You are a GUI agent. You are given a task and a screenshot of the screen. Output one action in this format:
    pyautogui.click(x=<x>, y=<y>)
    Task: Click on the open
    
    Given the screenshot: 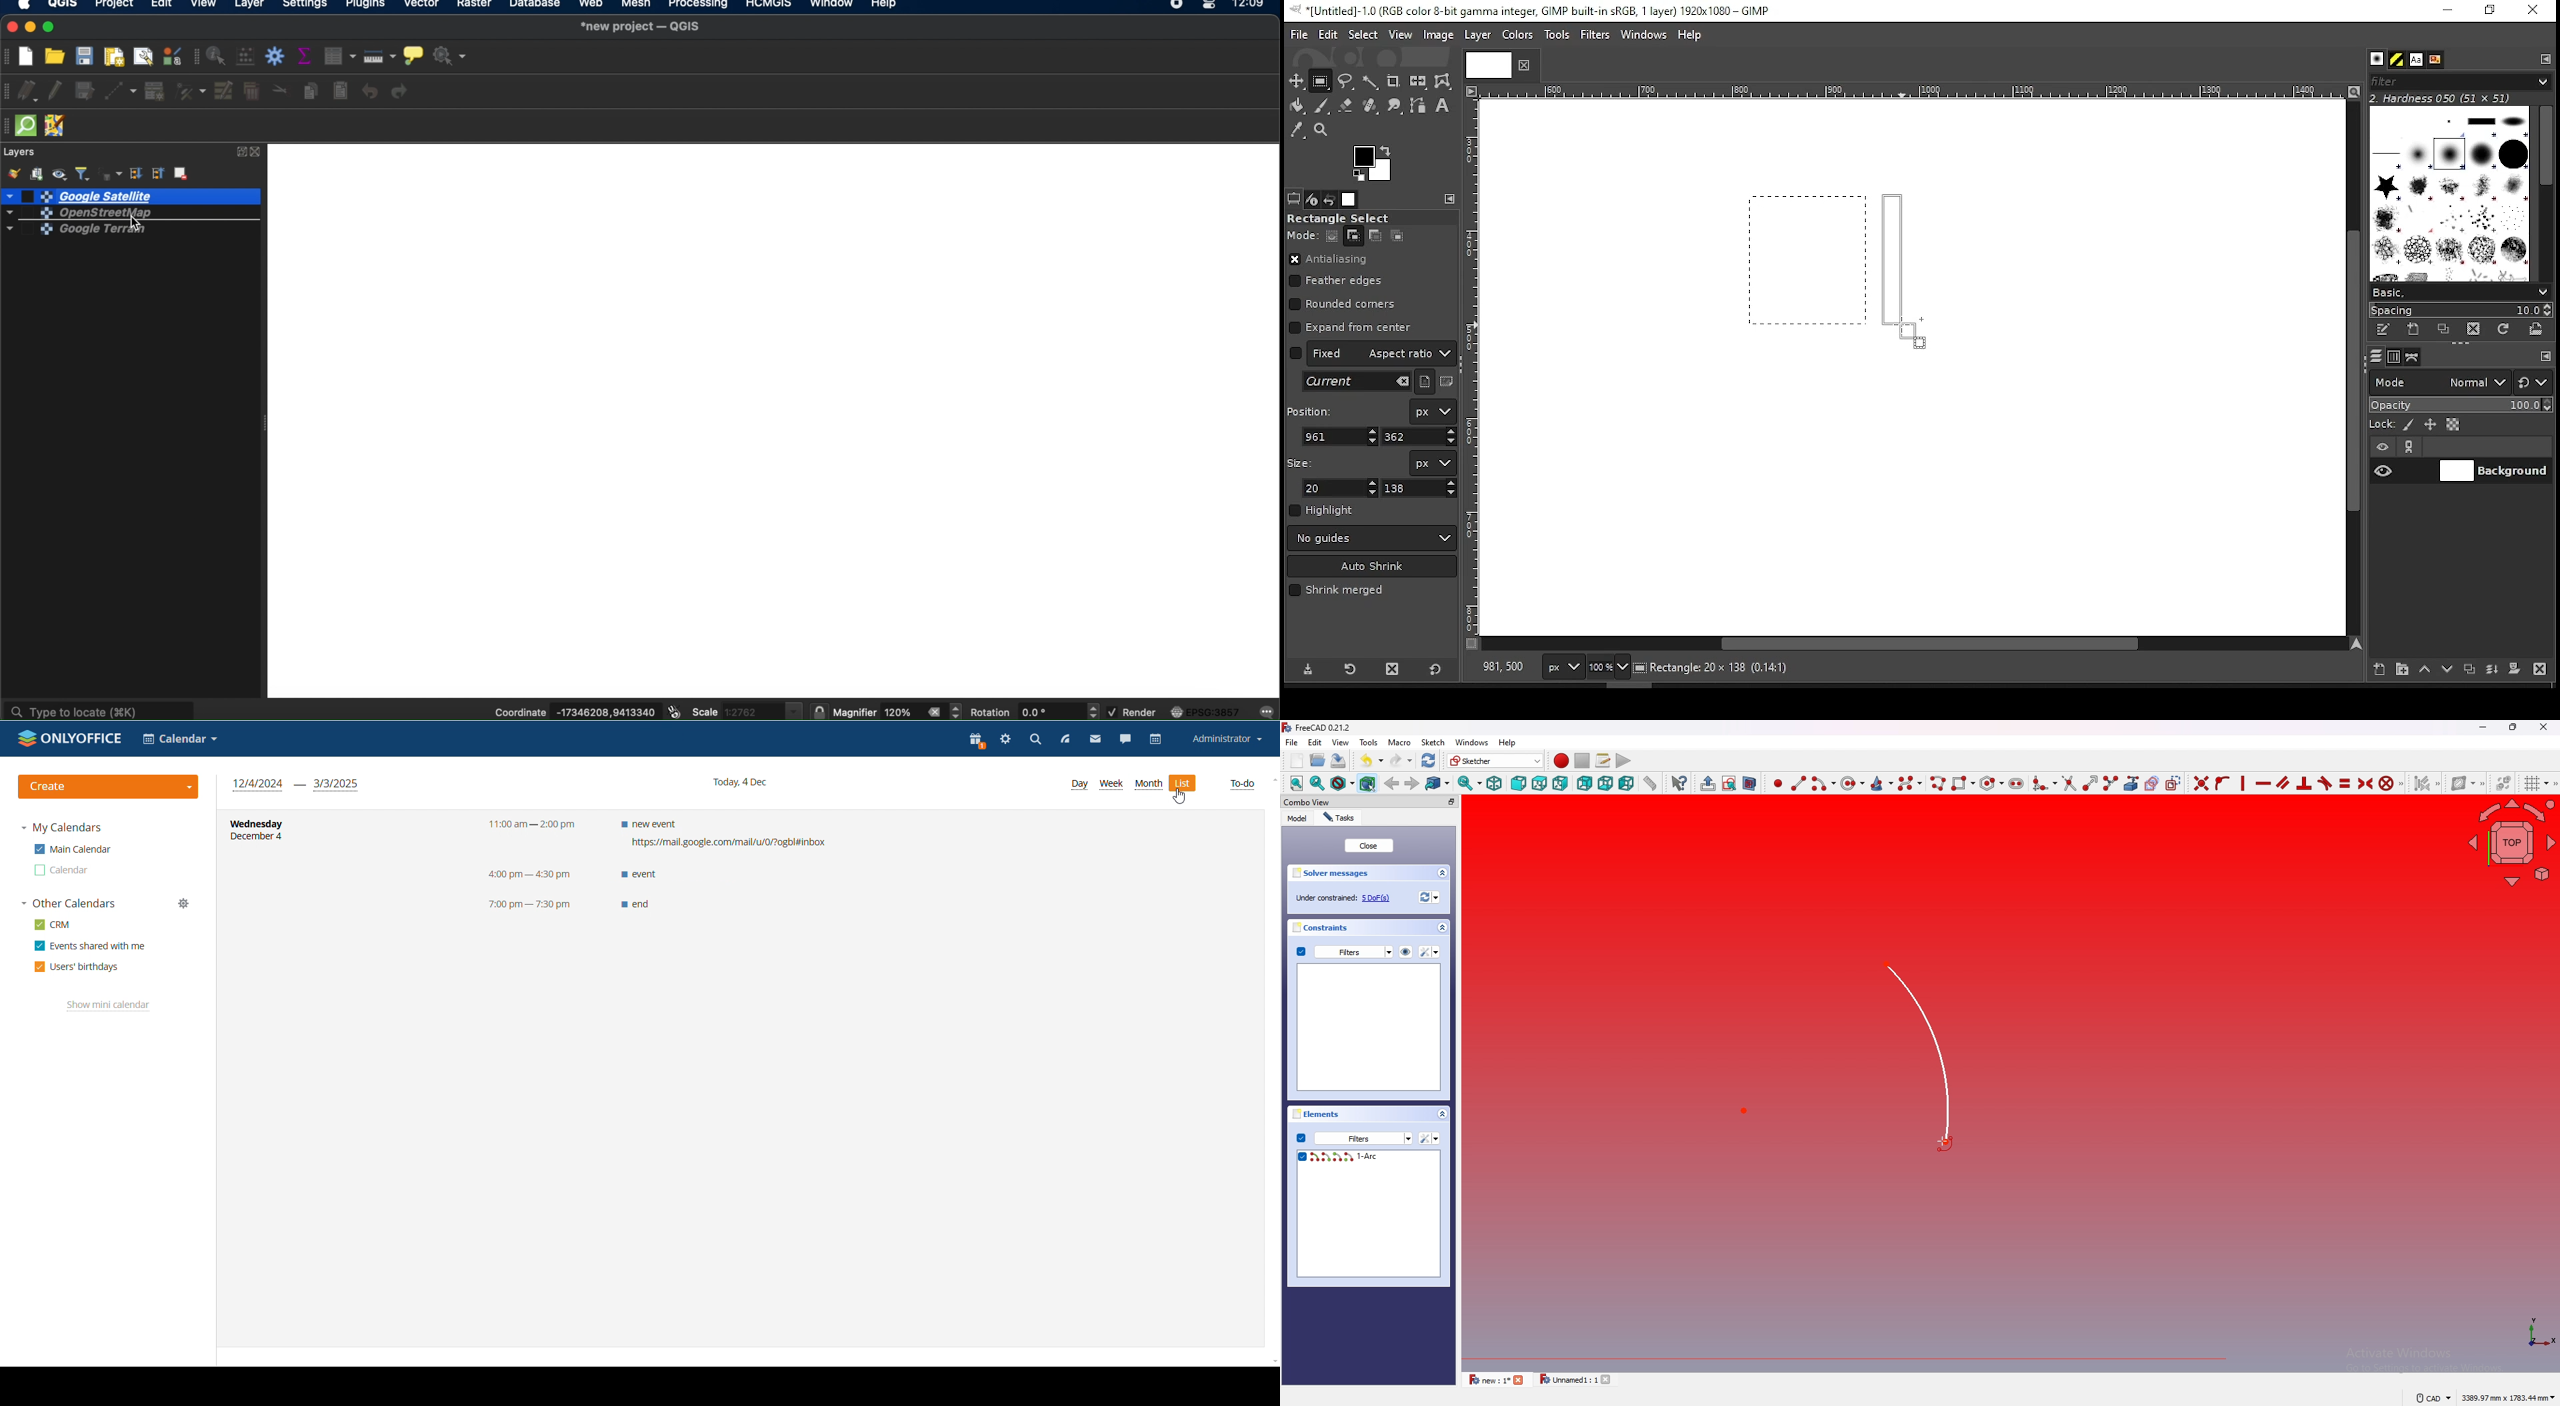 What is the action you would take?
    pyautogui.click(x=1318, y=760)
    